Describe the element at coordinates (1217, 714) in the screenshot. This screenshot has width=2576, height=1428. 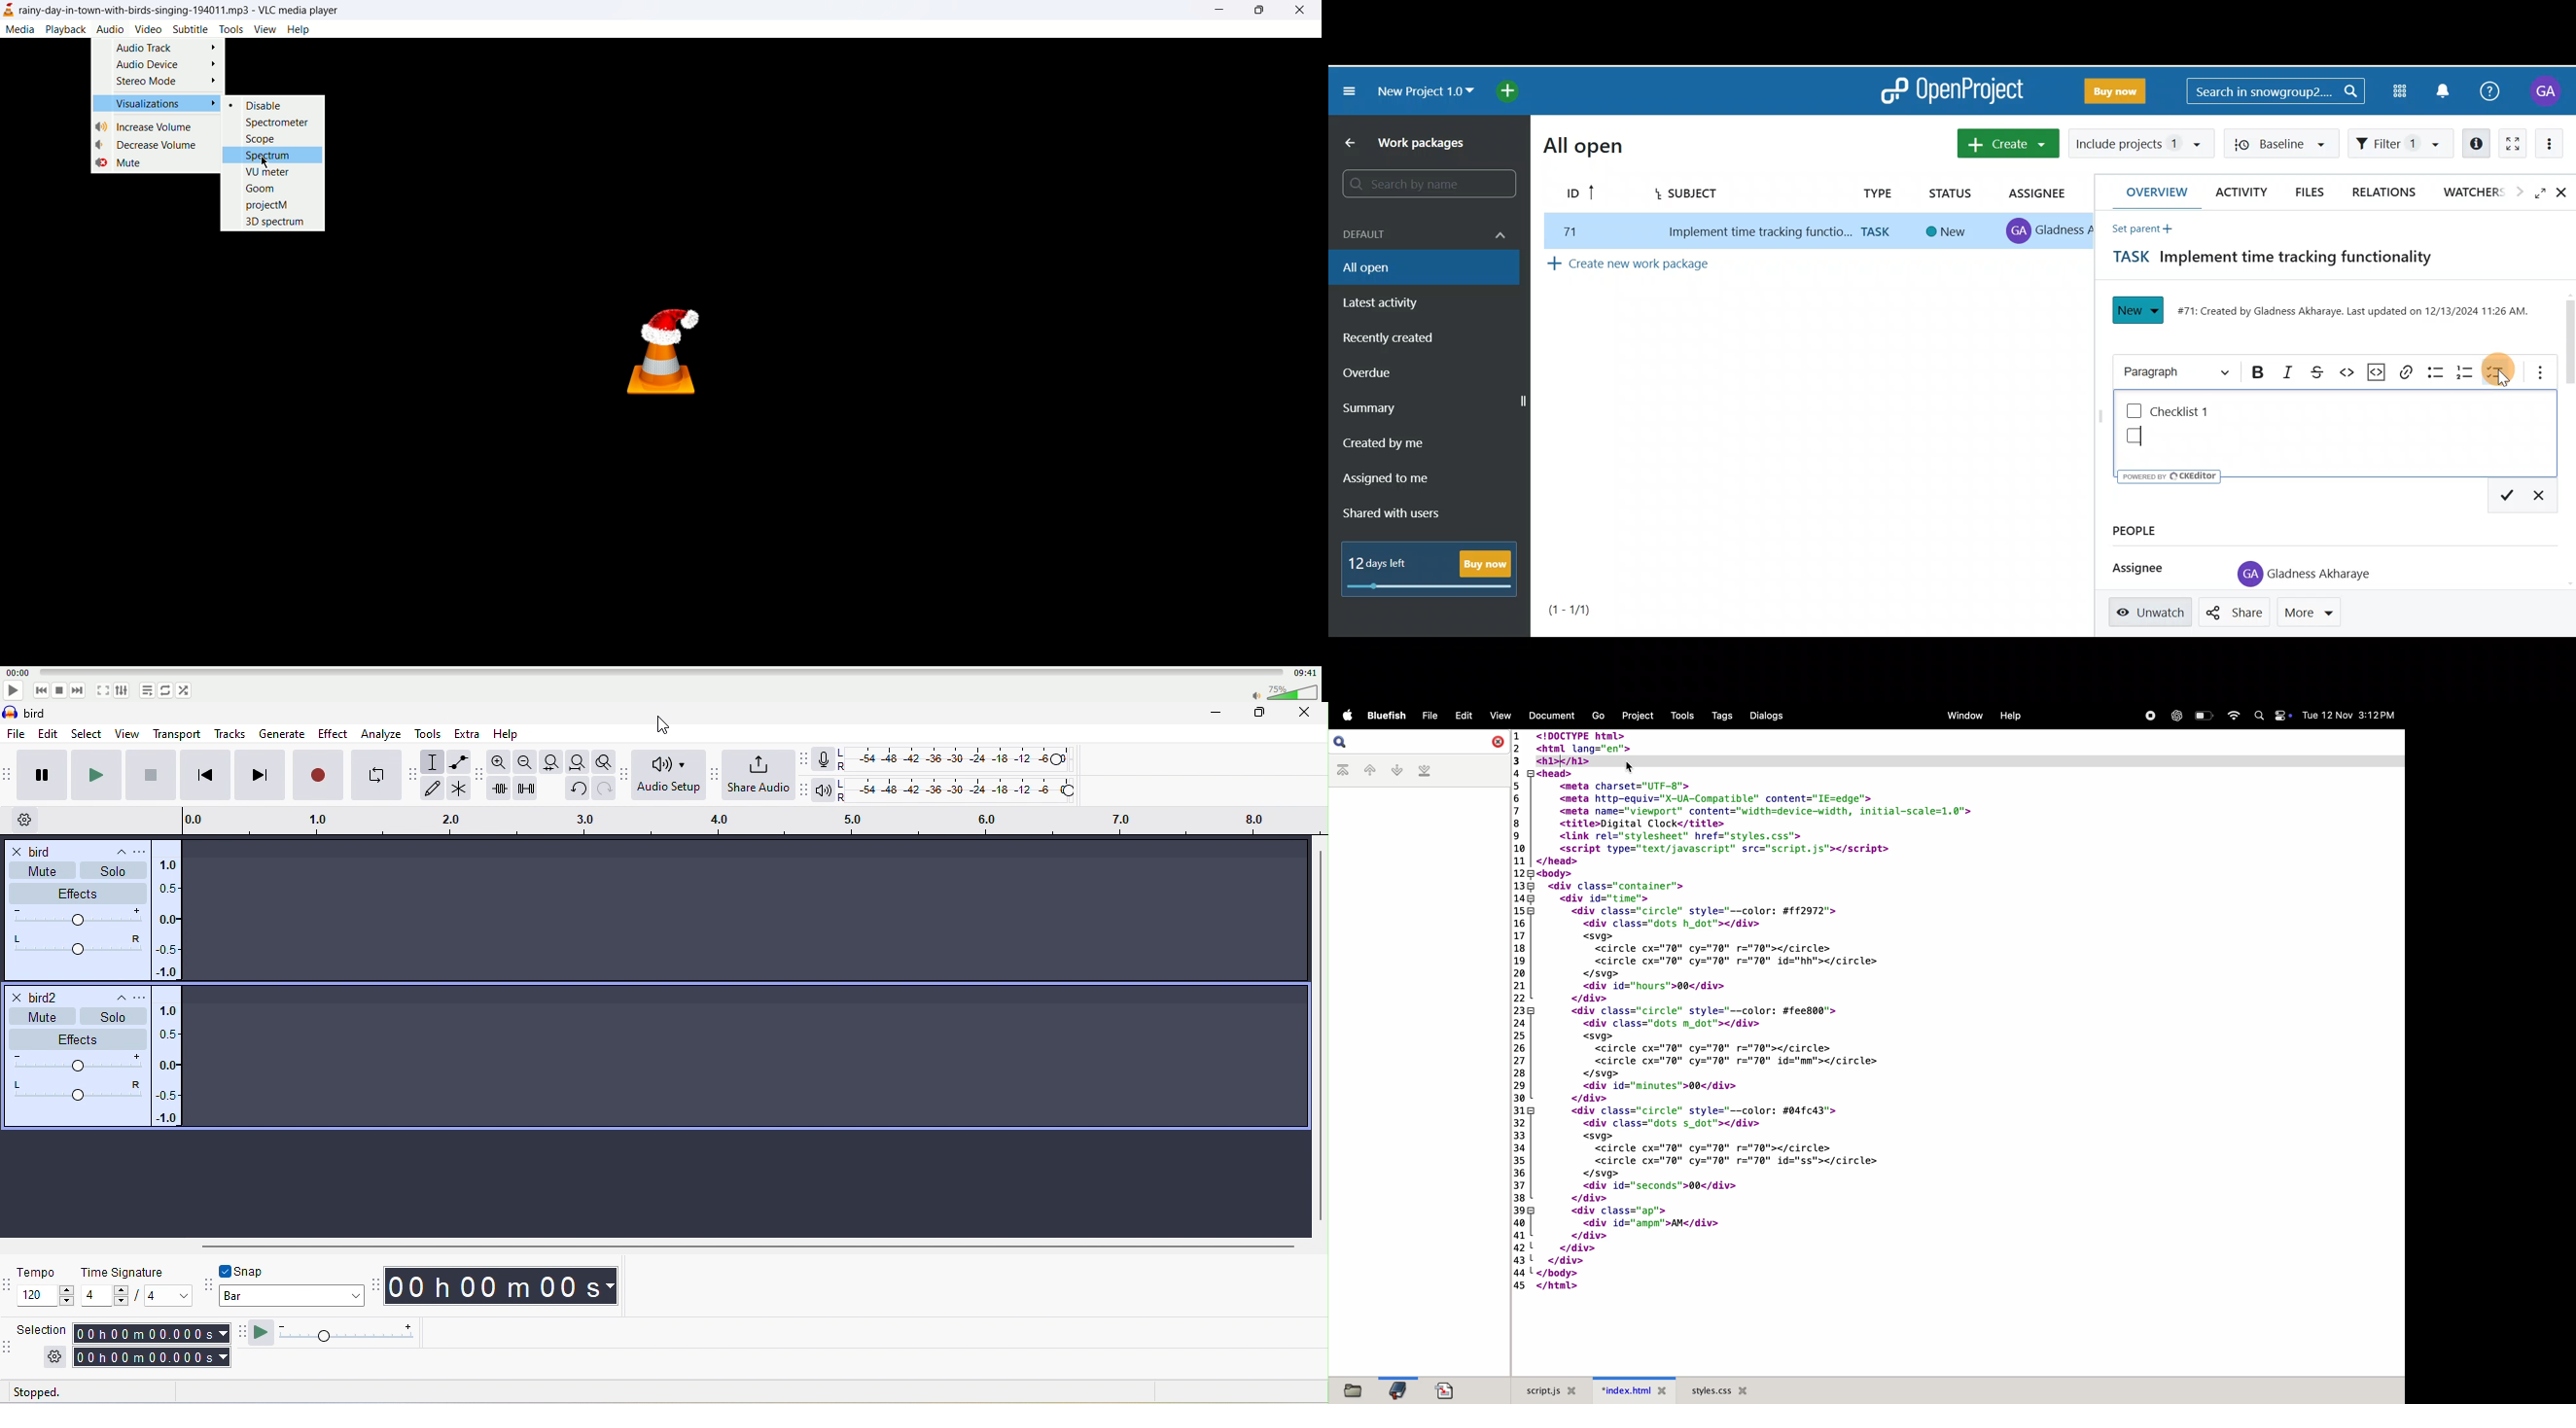
I see `minimize` at that location.